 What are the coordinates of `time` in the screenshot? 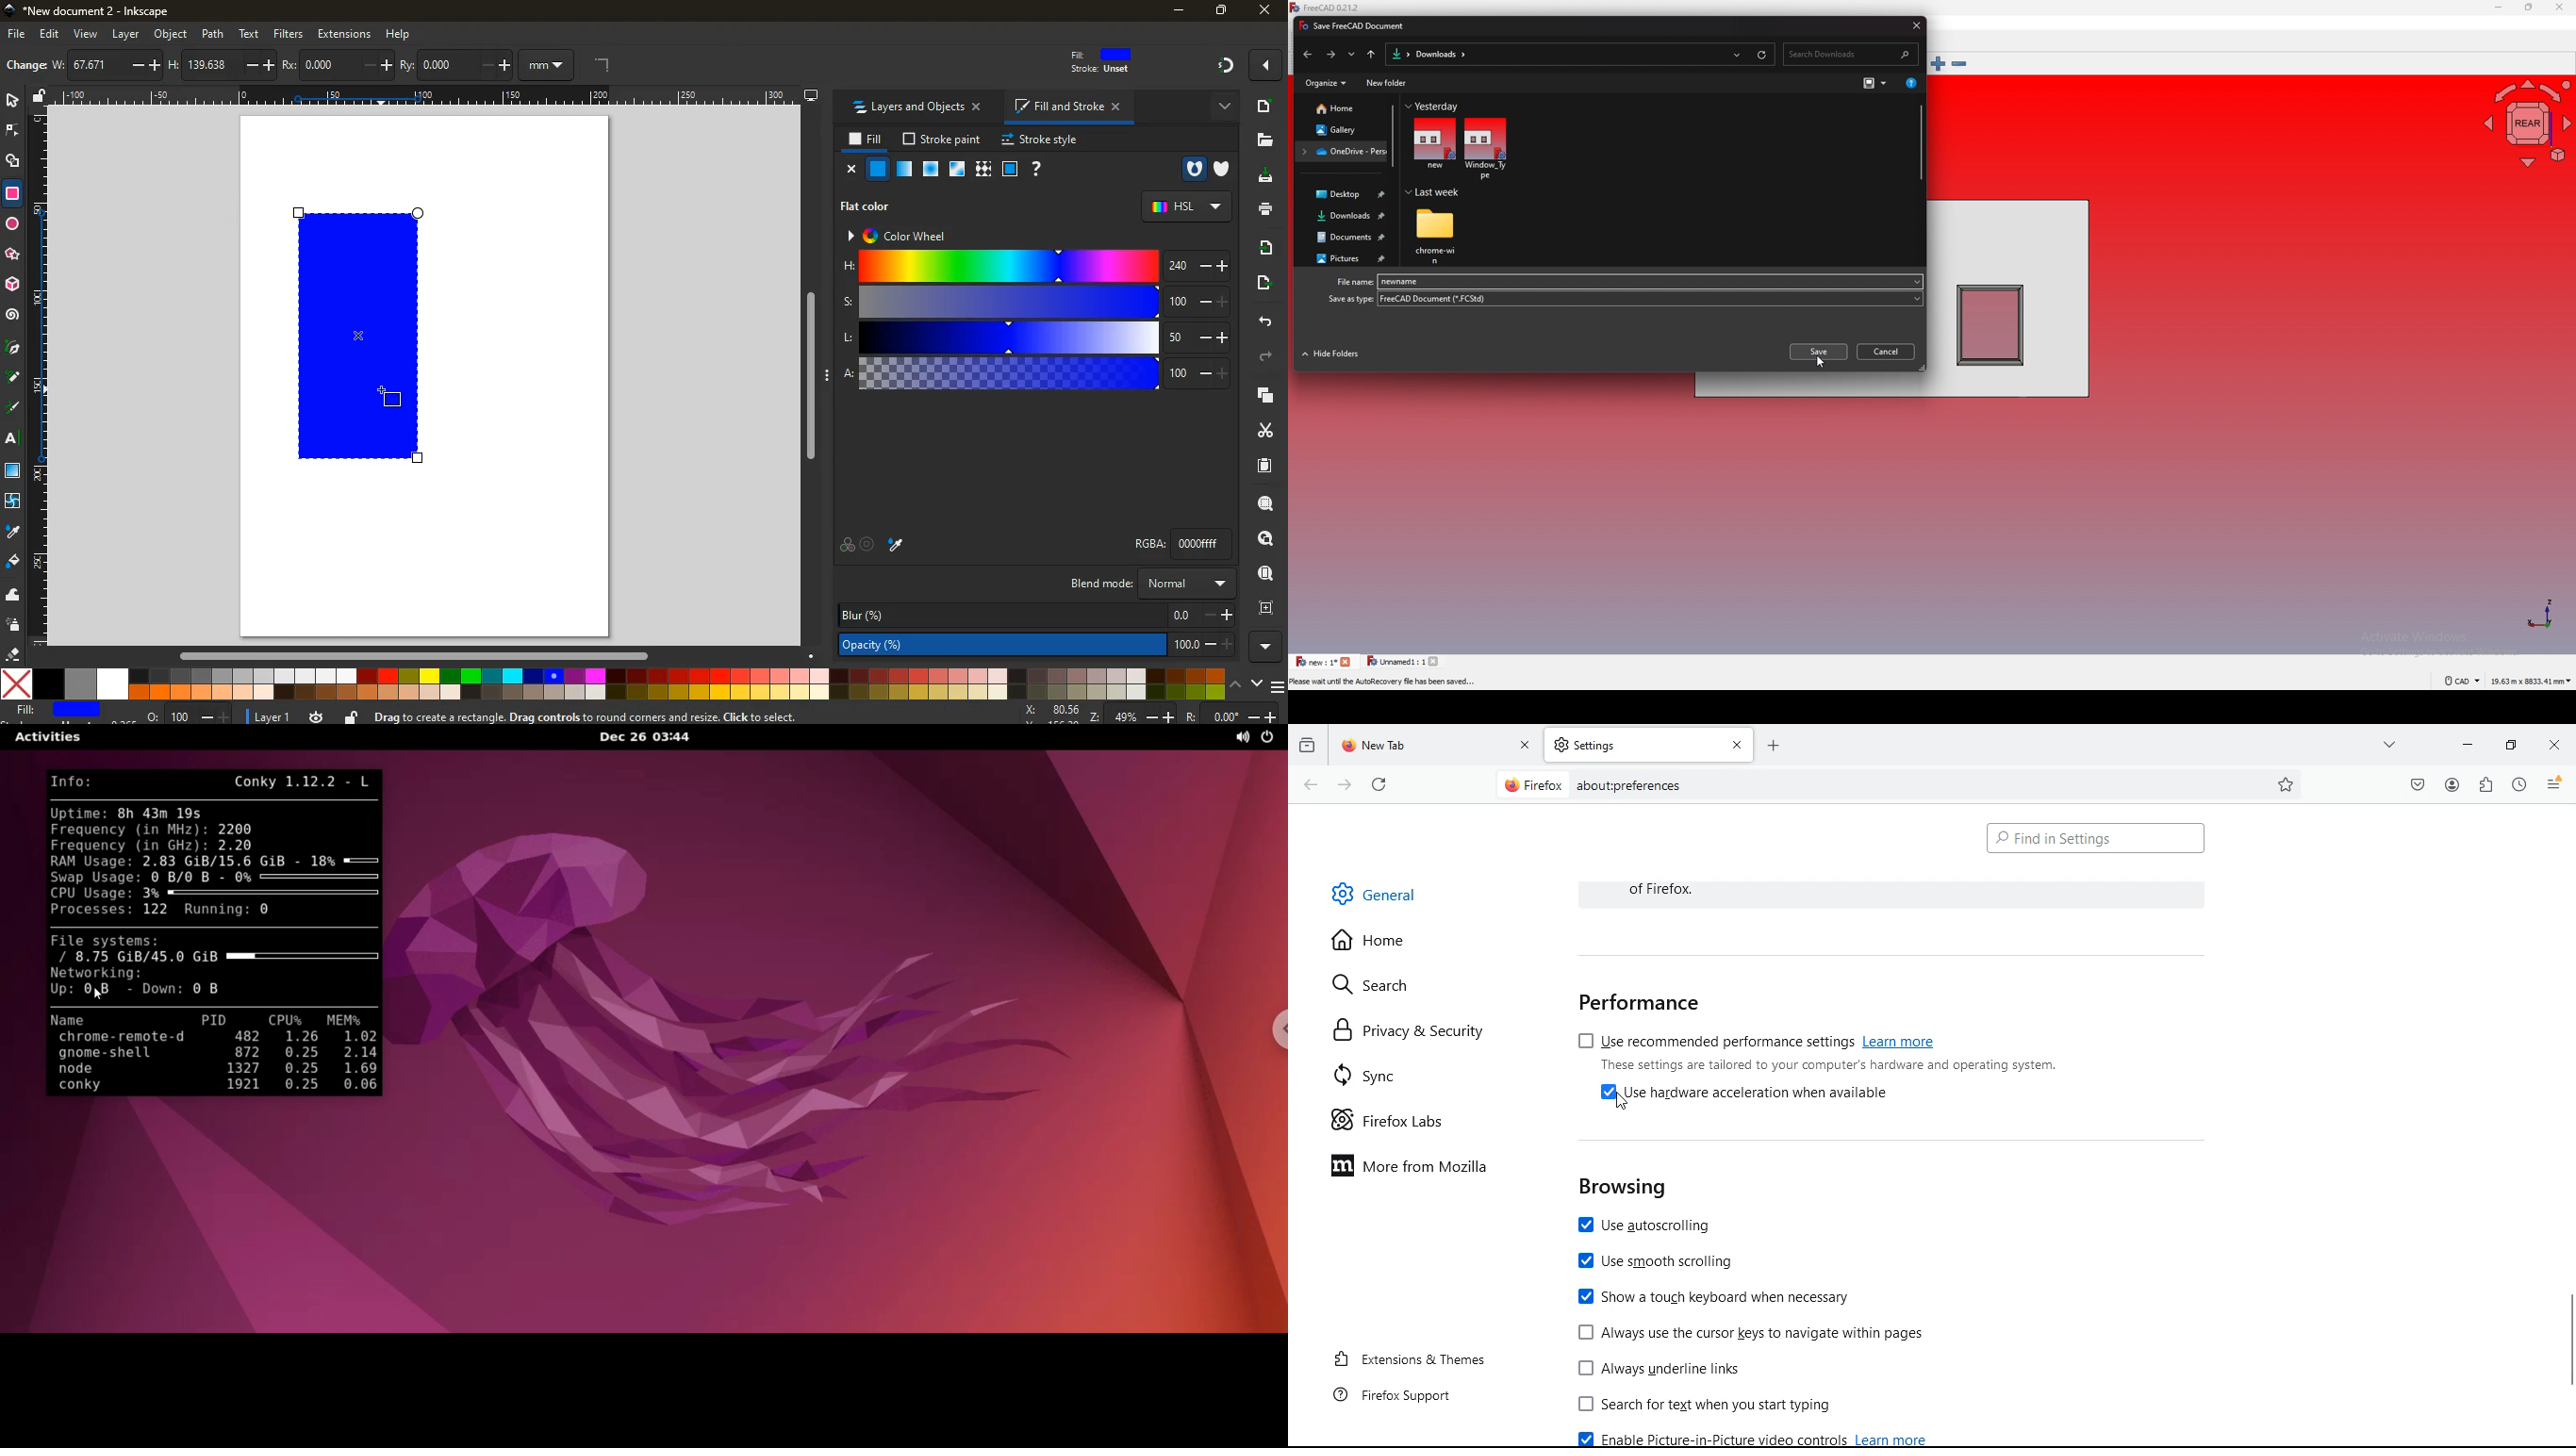 It's located at (318, 716).